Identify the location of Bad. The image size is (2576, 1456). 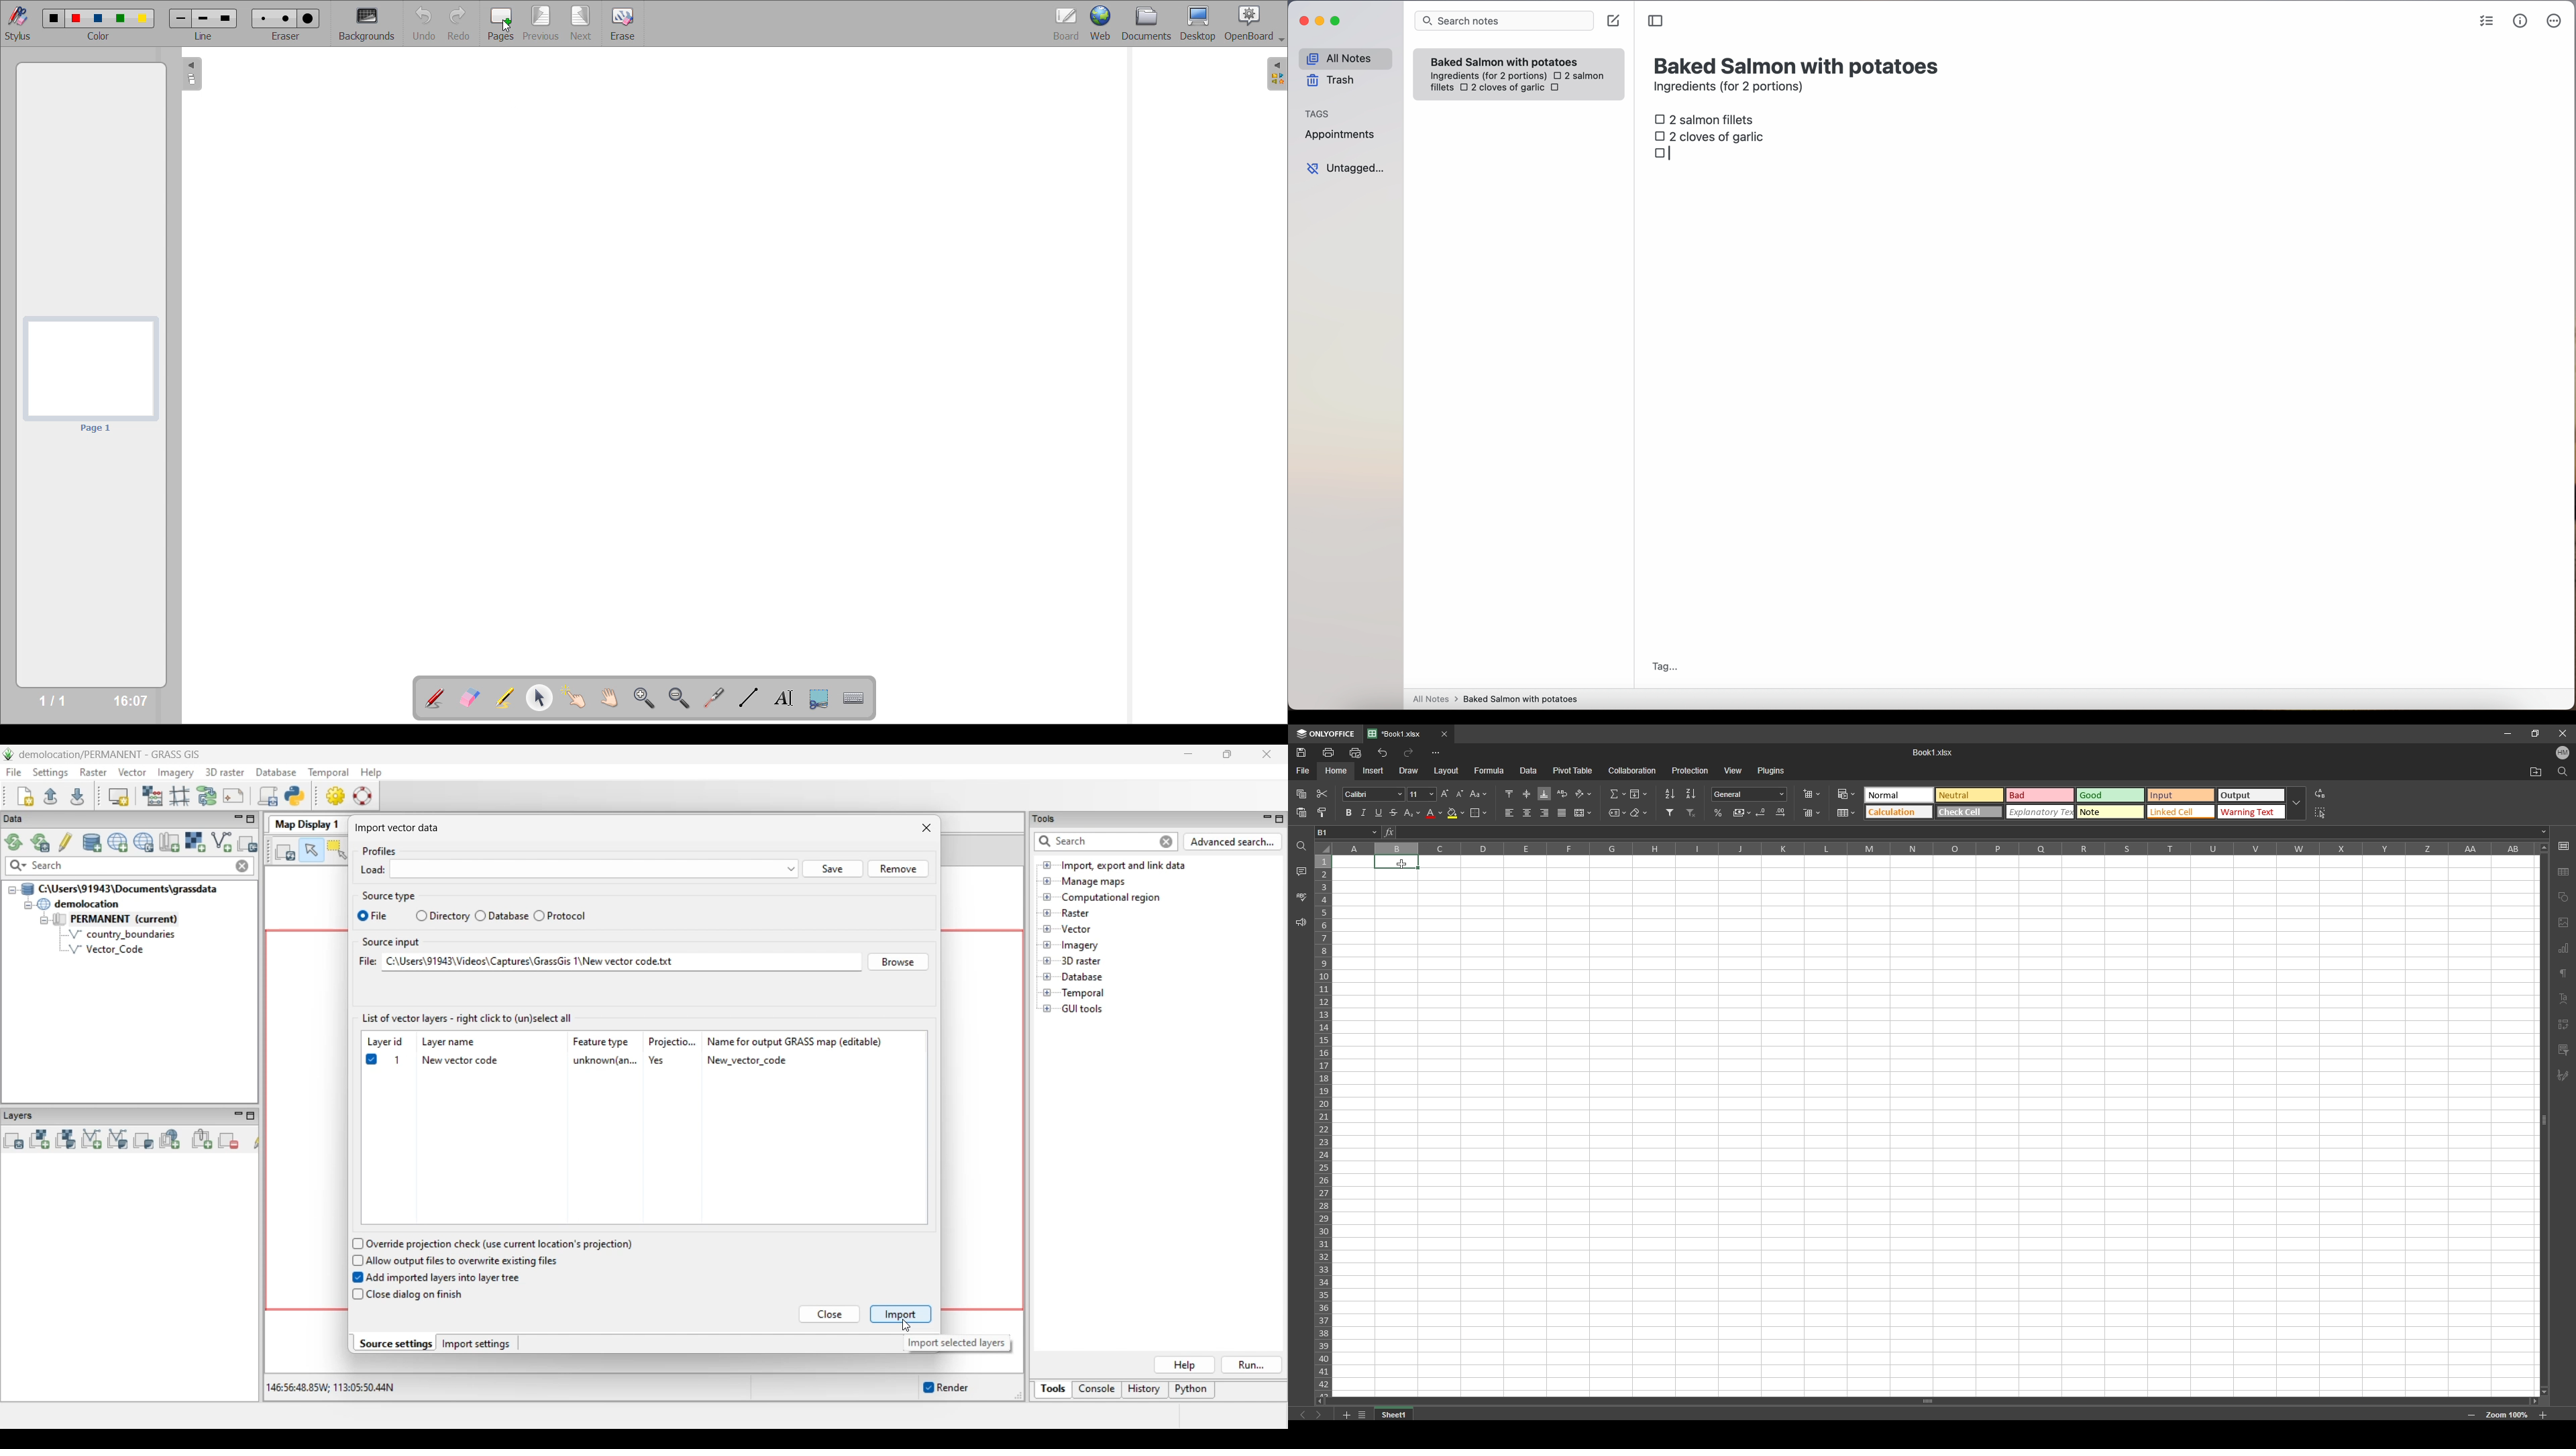
(2039, 794).